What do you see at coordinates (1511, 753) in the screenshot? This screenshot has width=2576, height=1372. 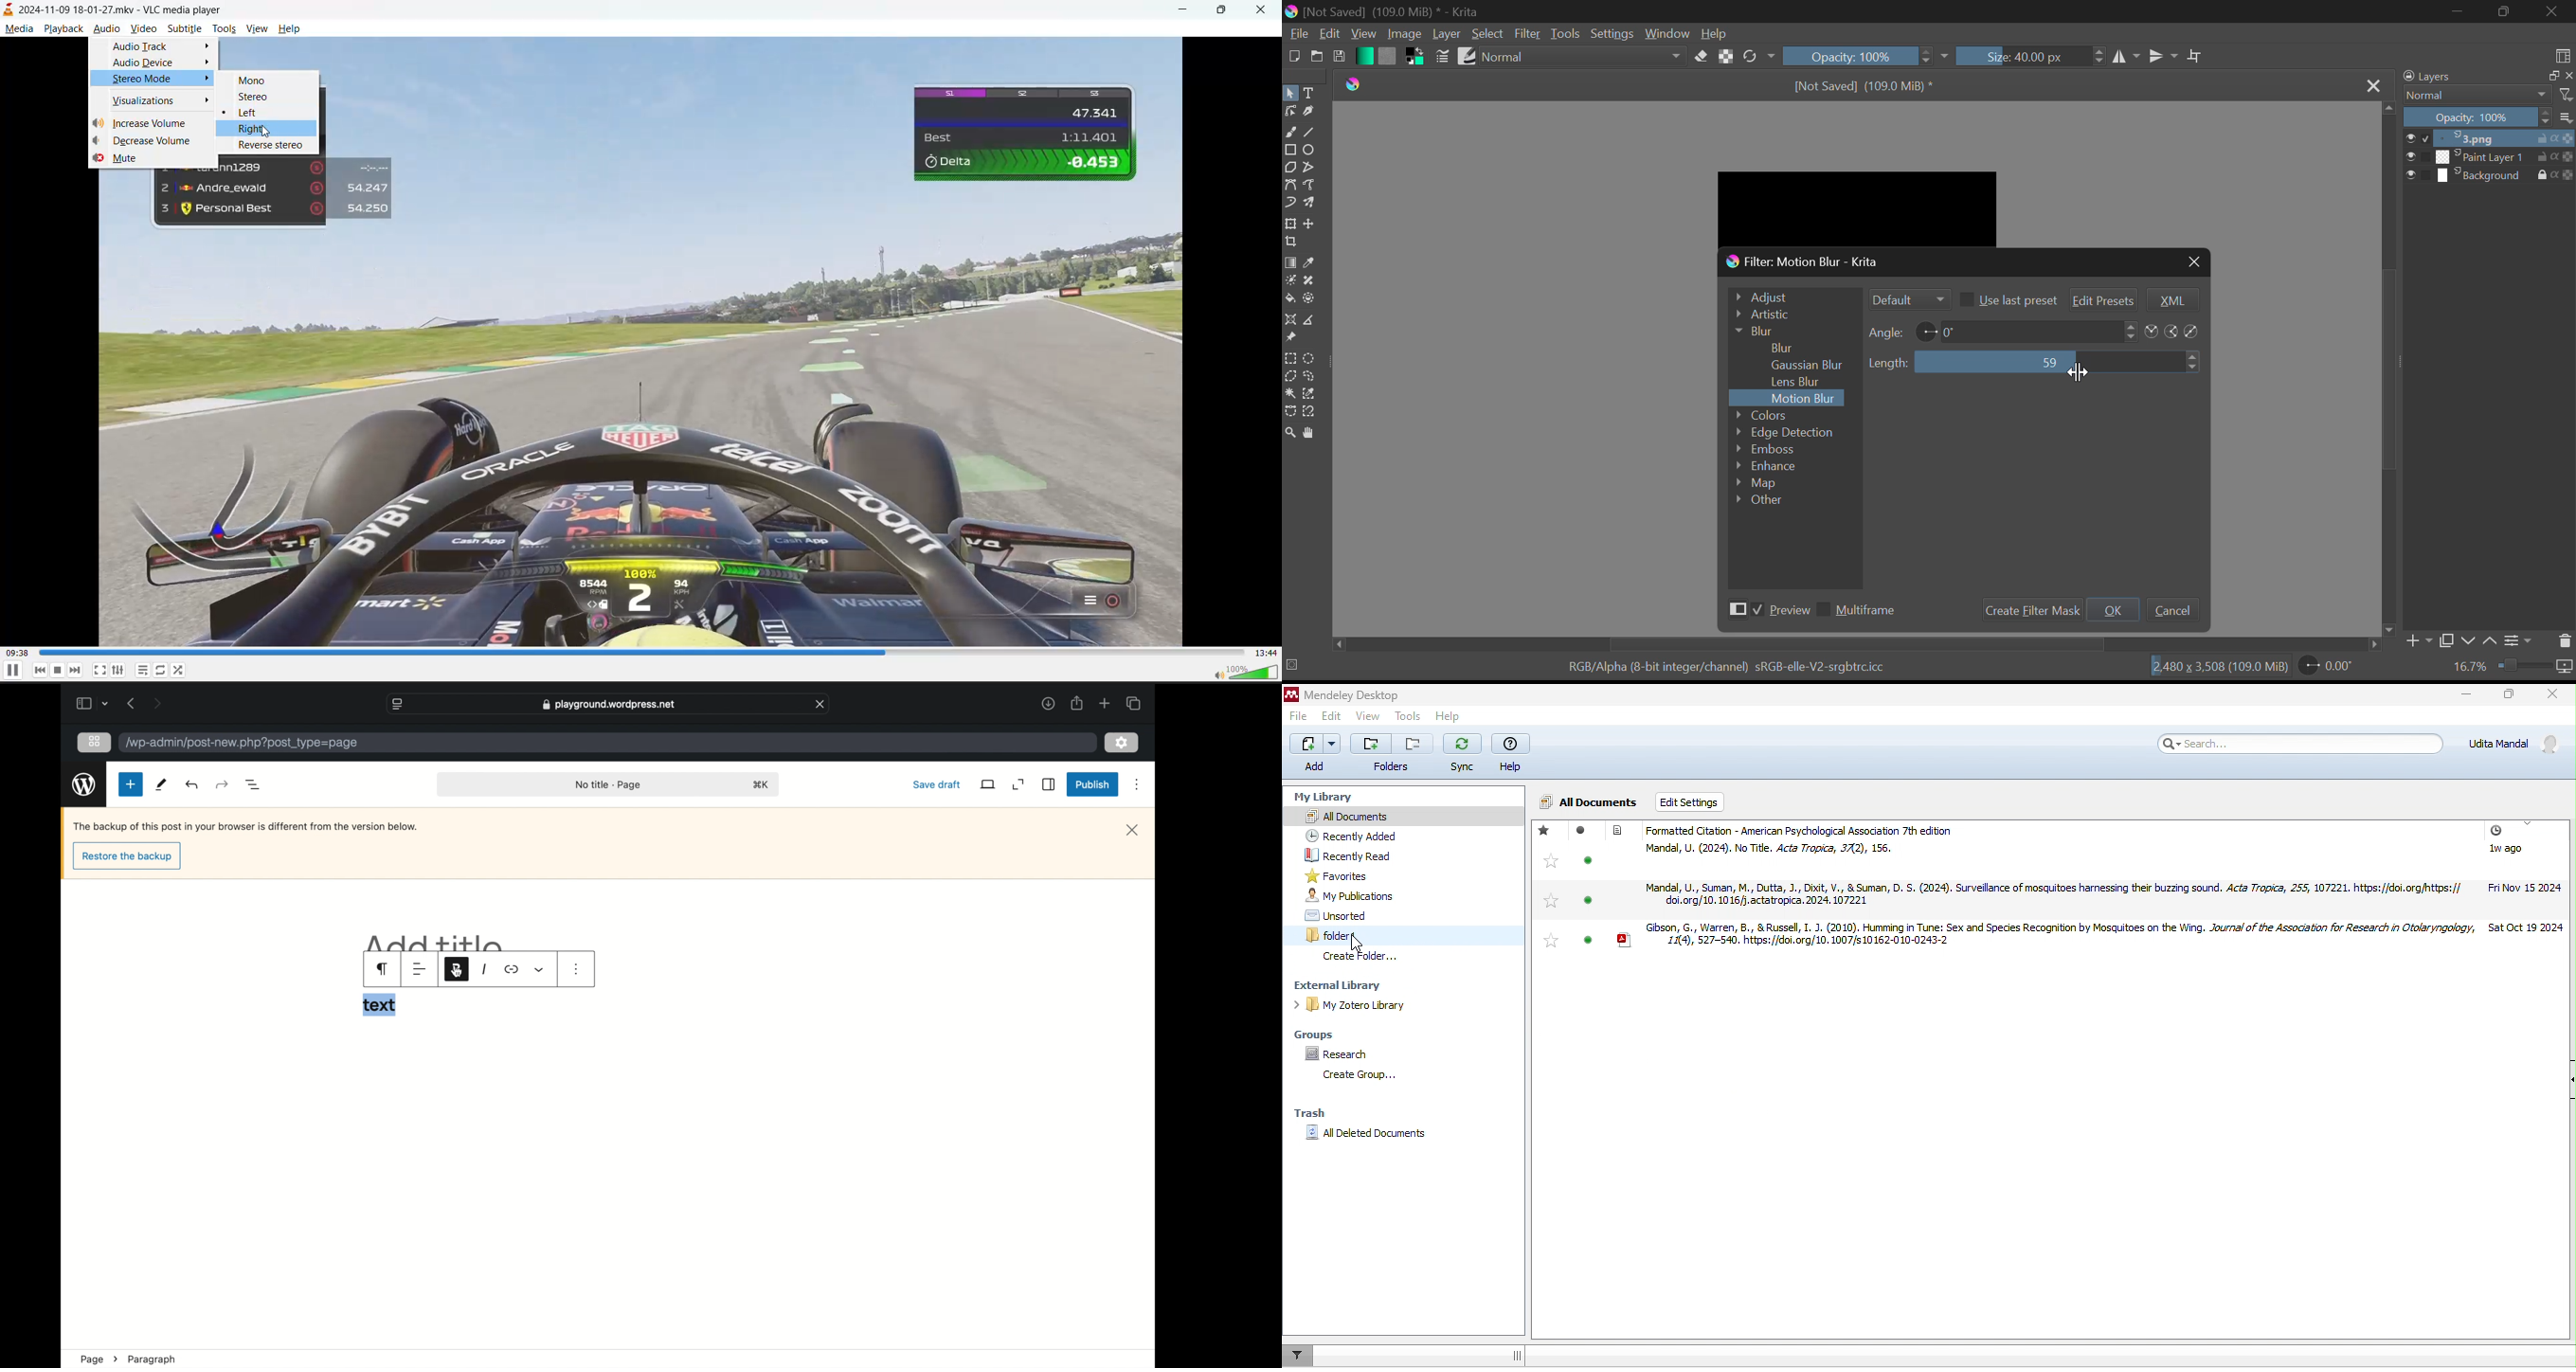 I see `help` at bounding box center [1511, 753].